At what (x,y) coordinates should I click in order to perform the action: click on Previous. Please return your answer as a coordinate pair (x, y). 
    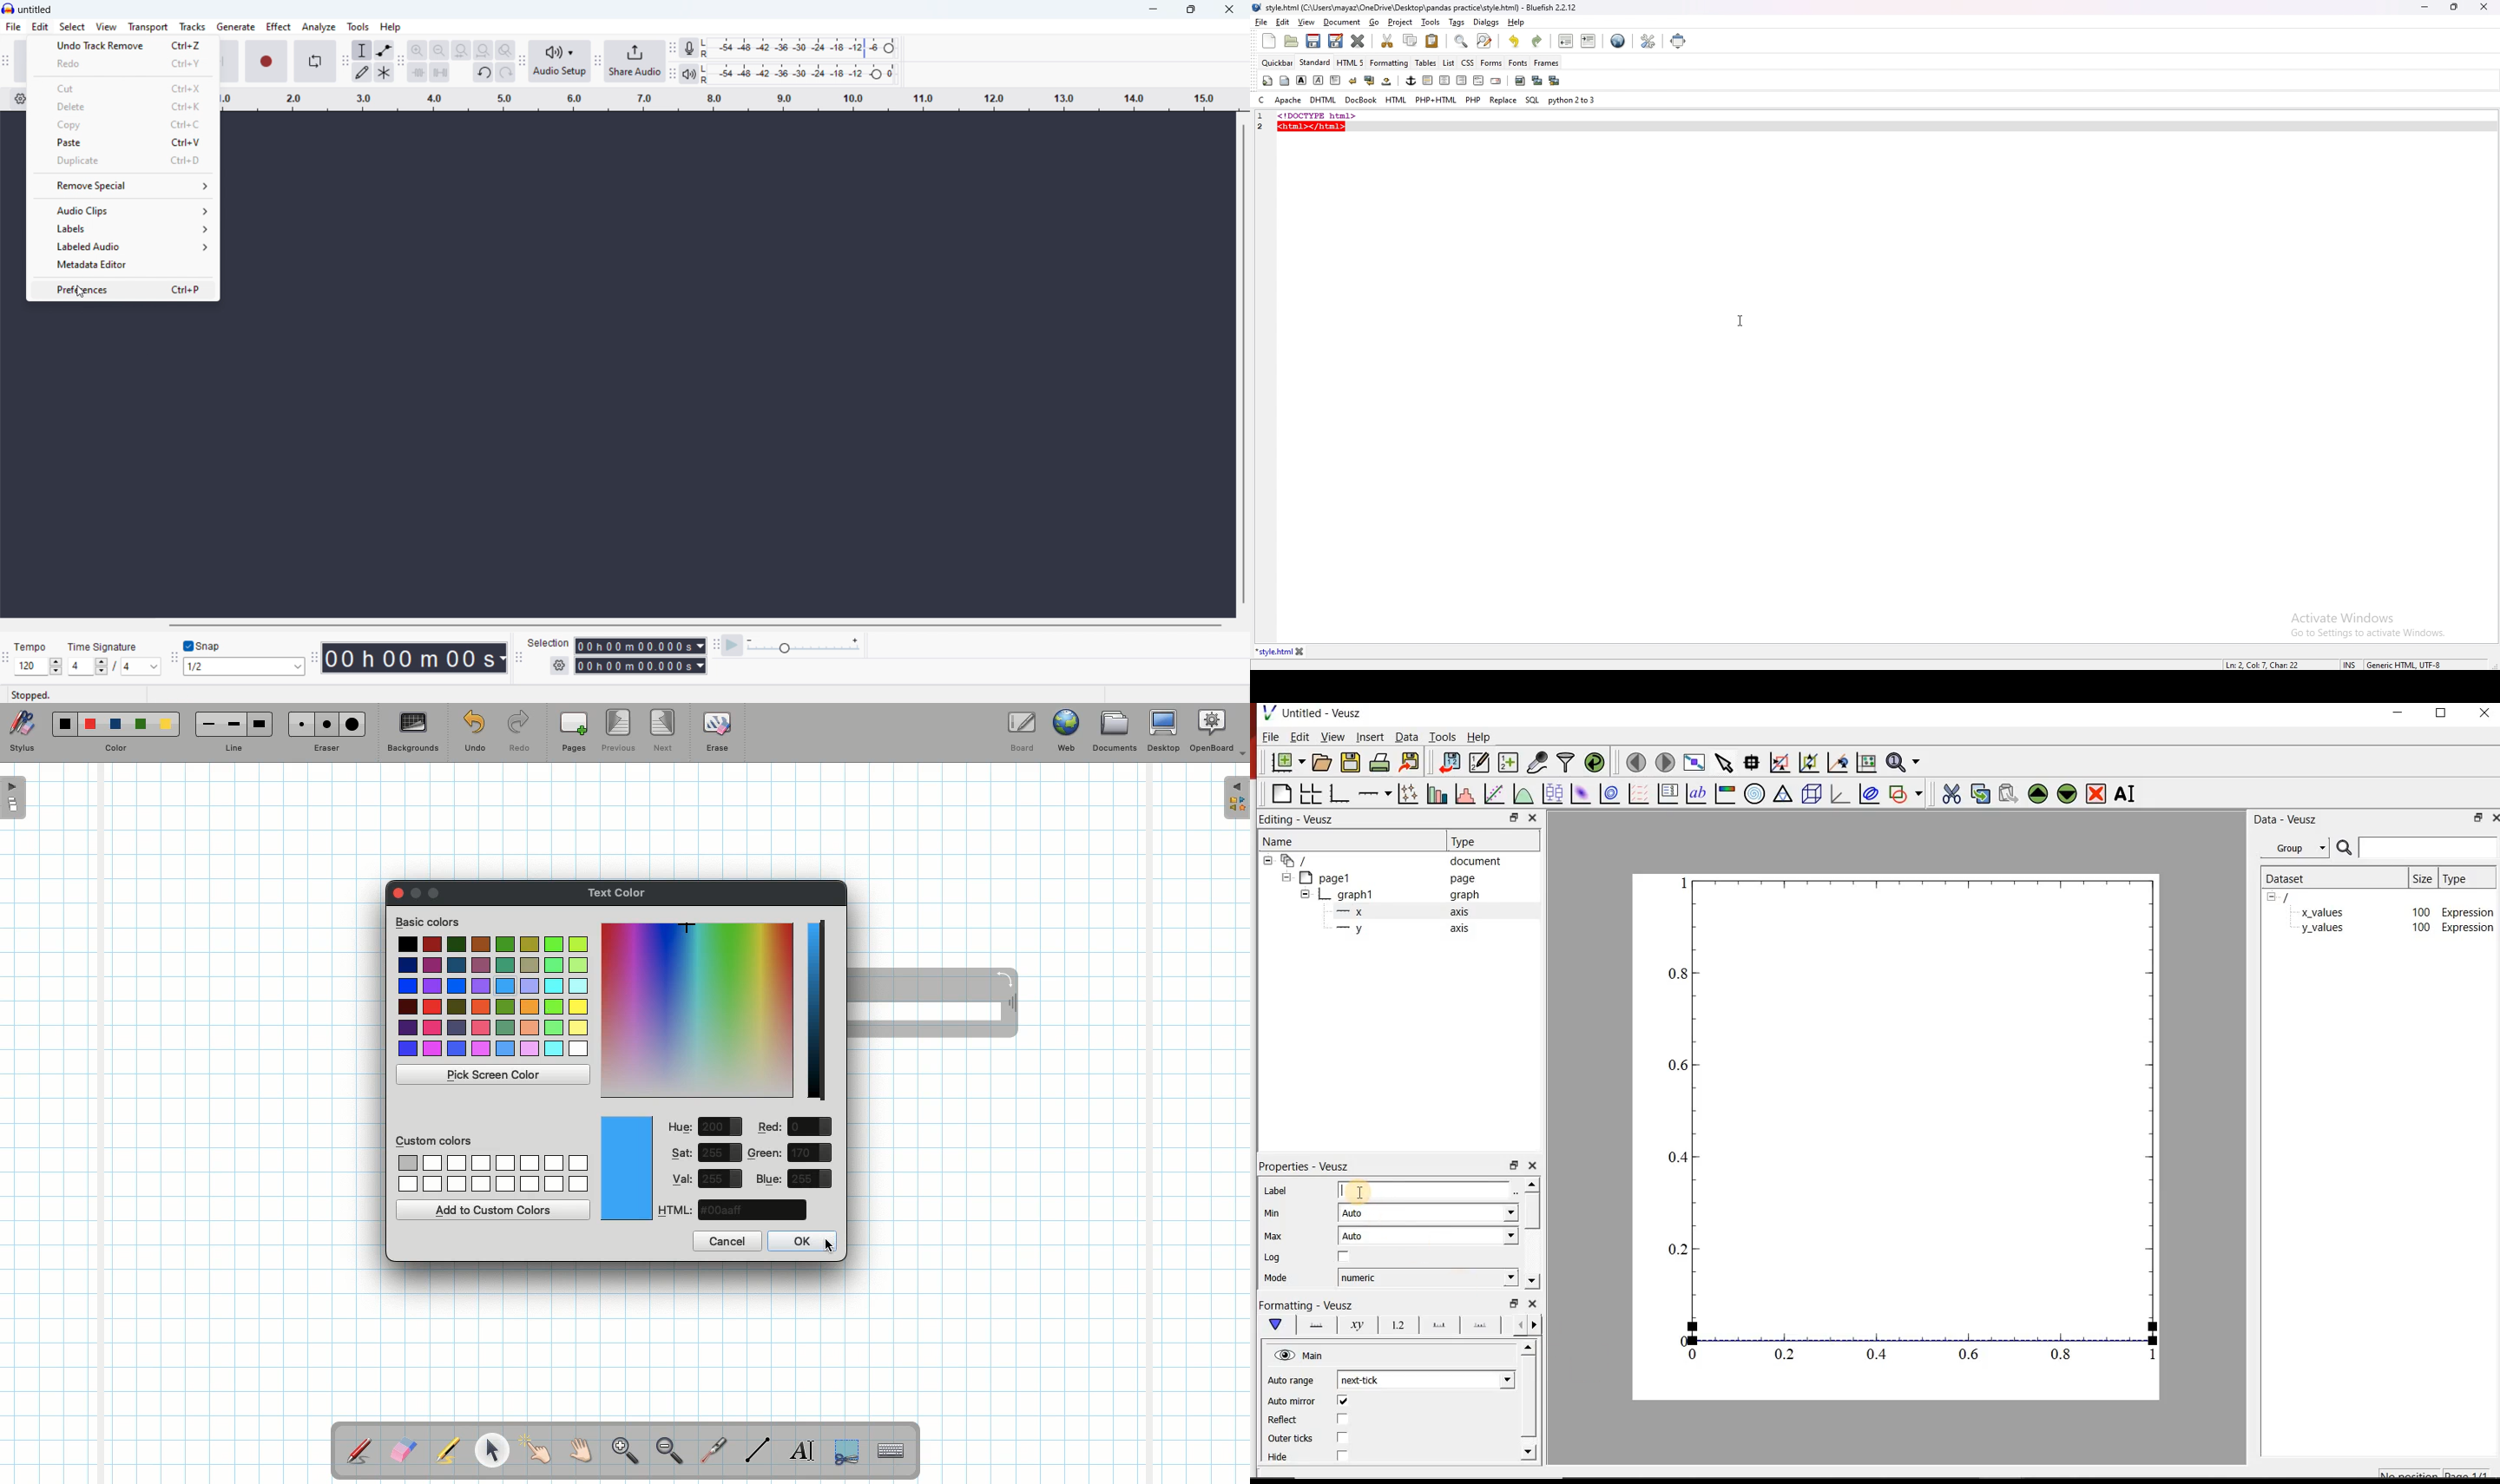
    Looking at the image, I should click on (620, 732).